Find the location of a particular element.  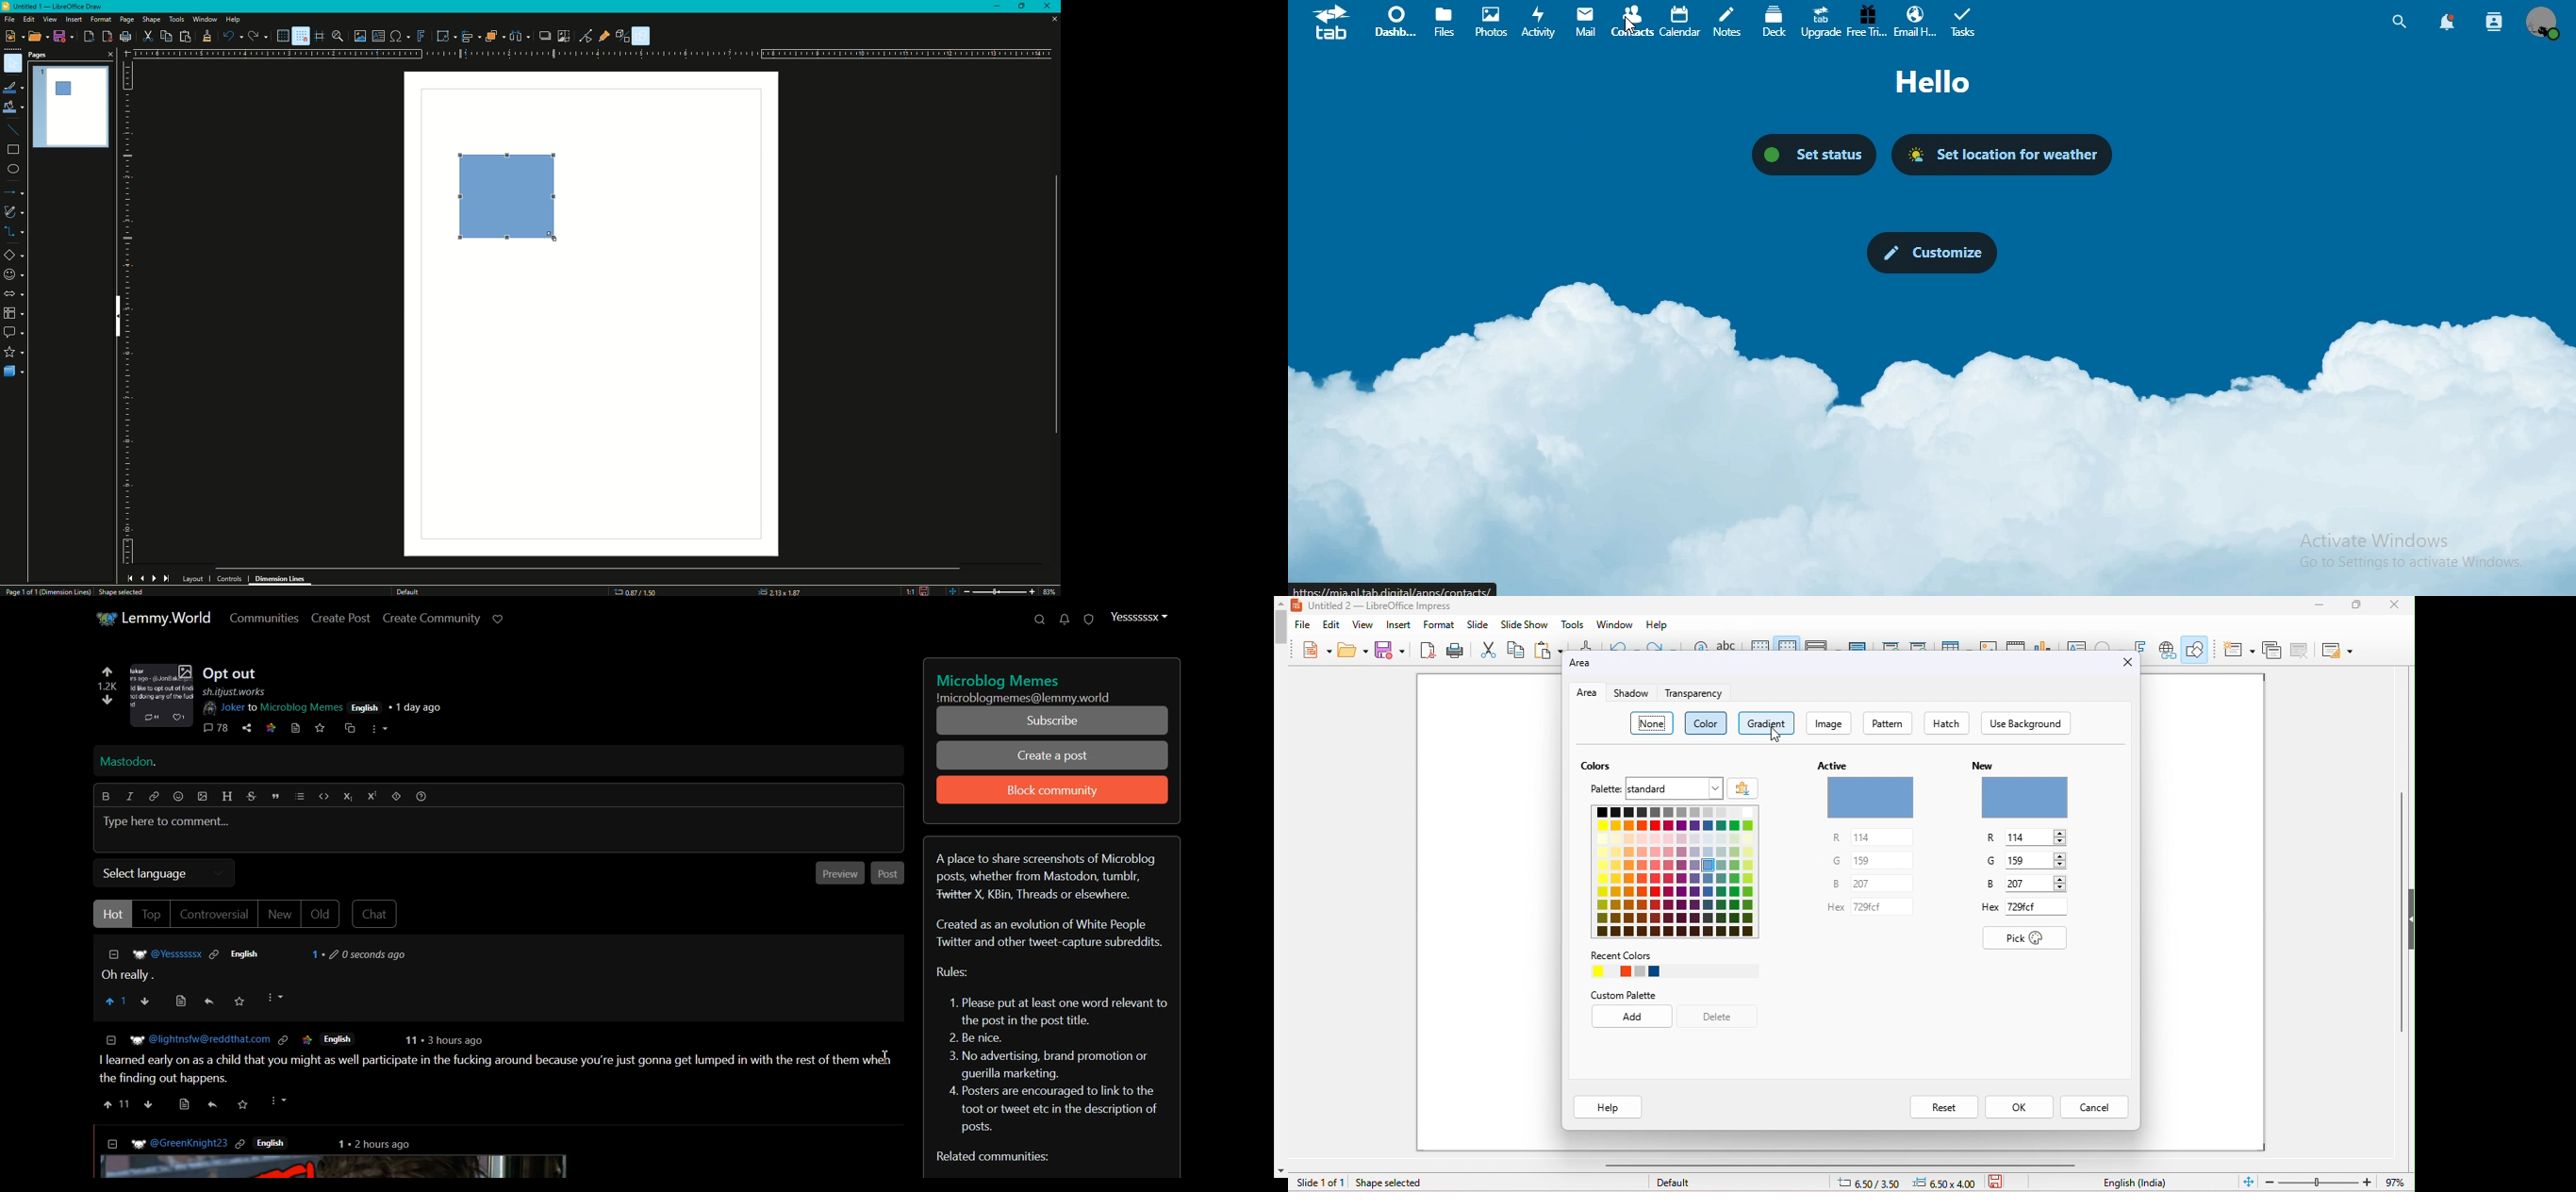

link is located at coordinates (273, 728).